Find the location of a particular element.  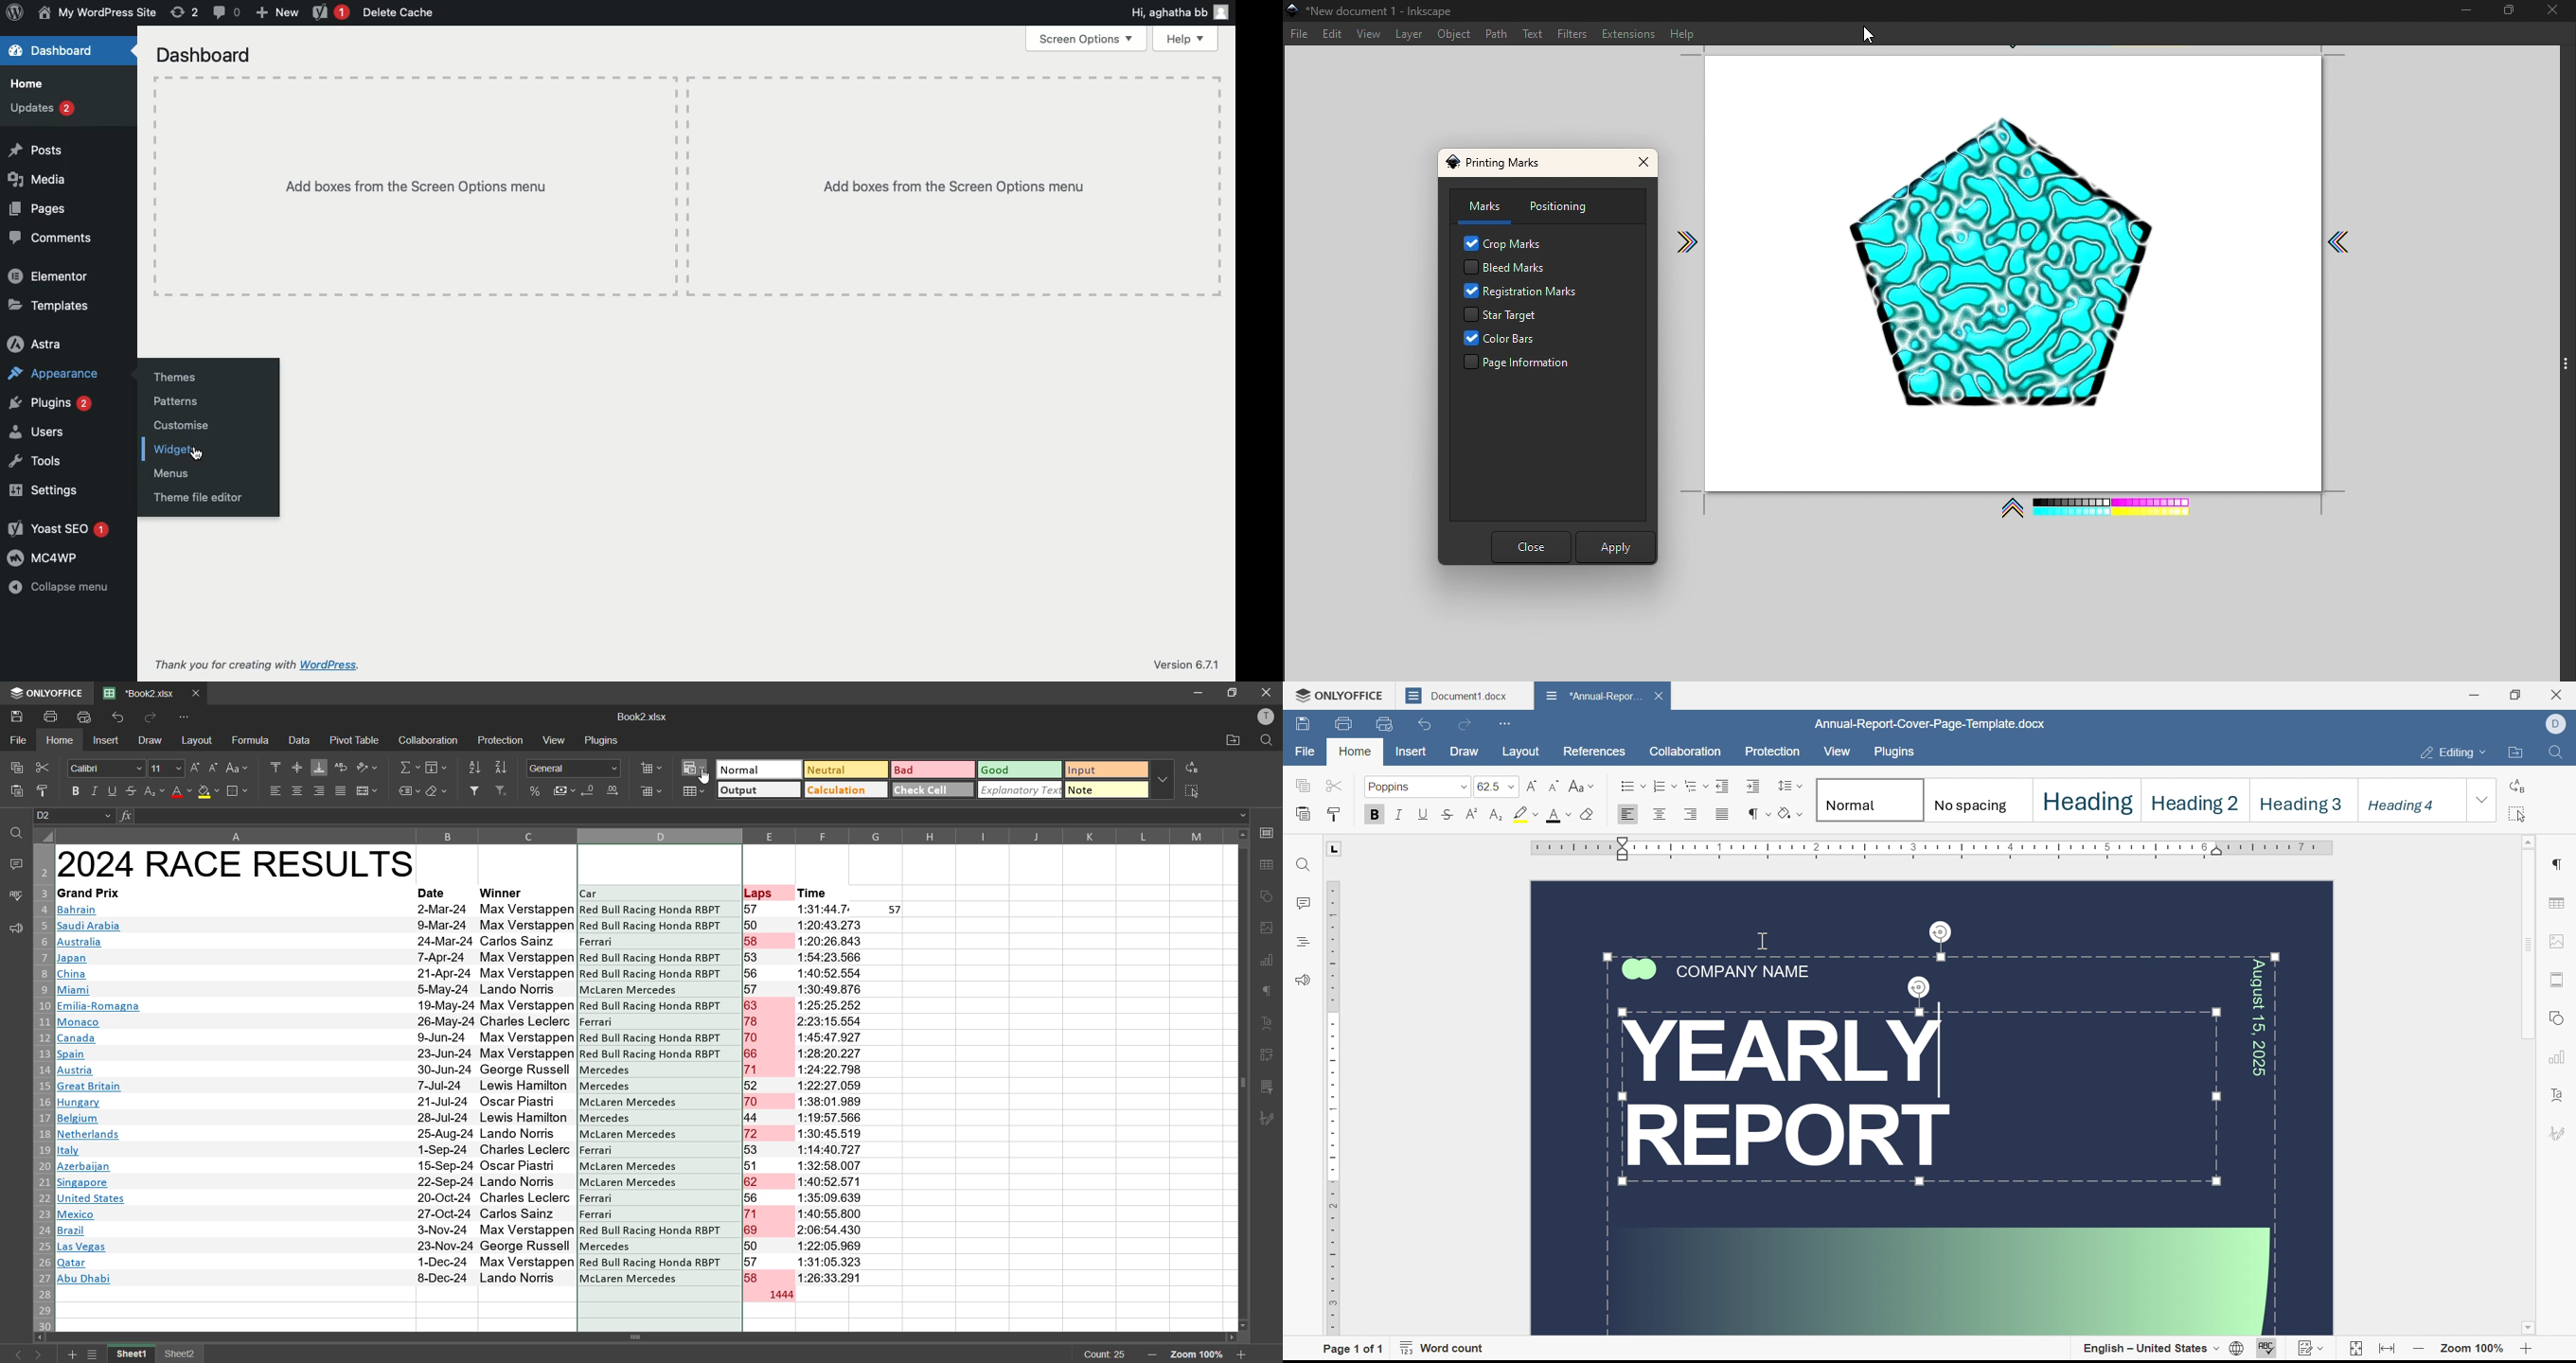

Cover page is located at coordinates (1931, 1106).